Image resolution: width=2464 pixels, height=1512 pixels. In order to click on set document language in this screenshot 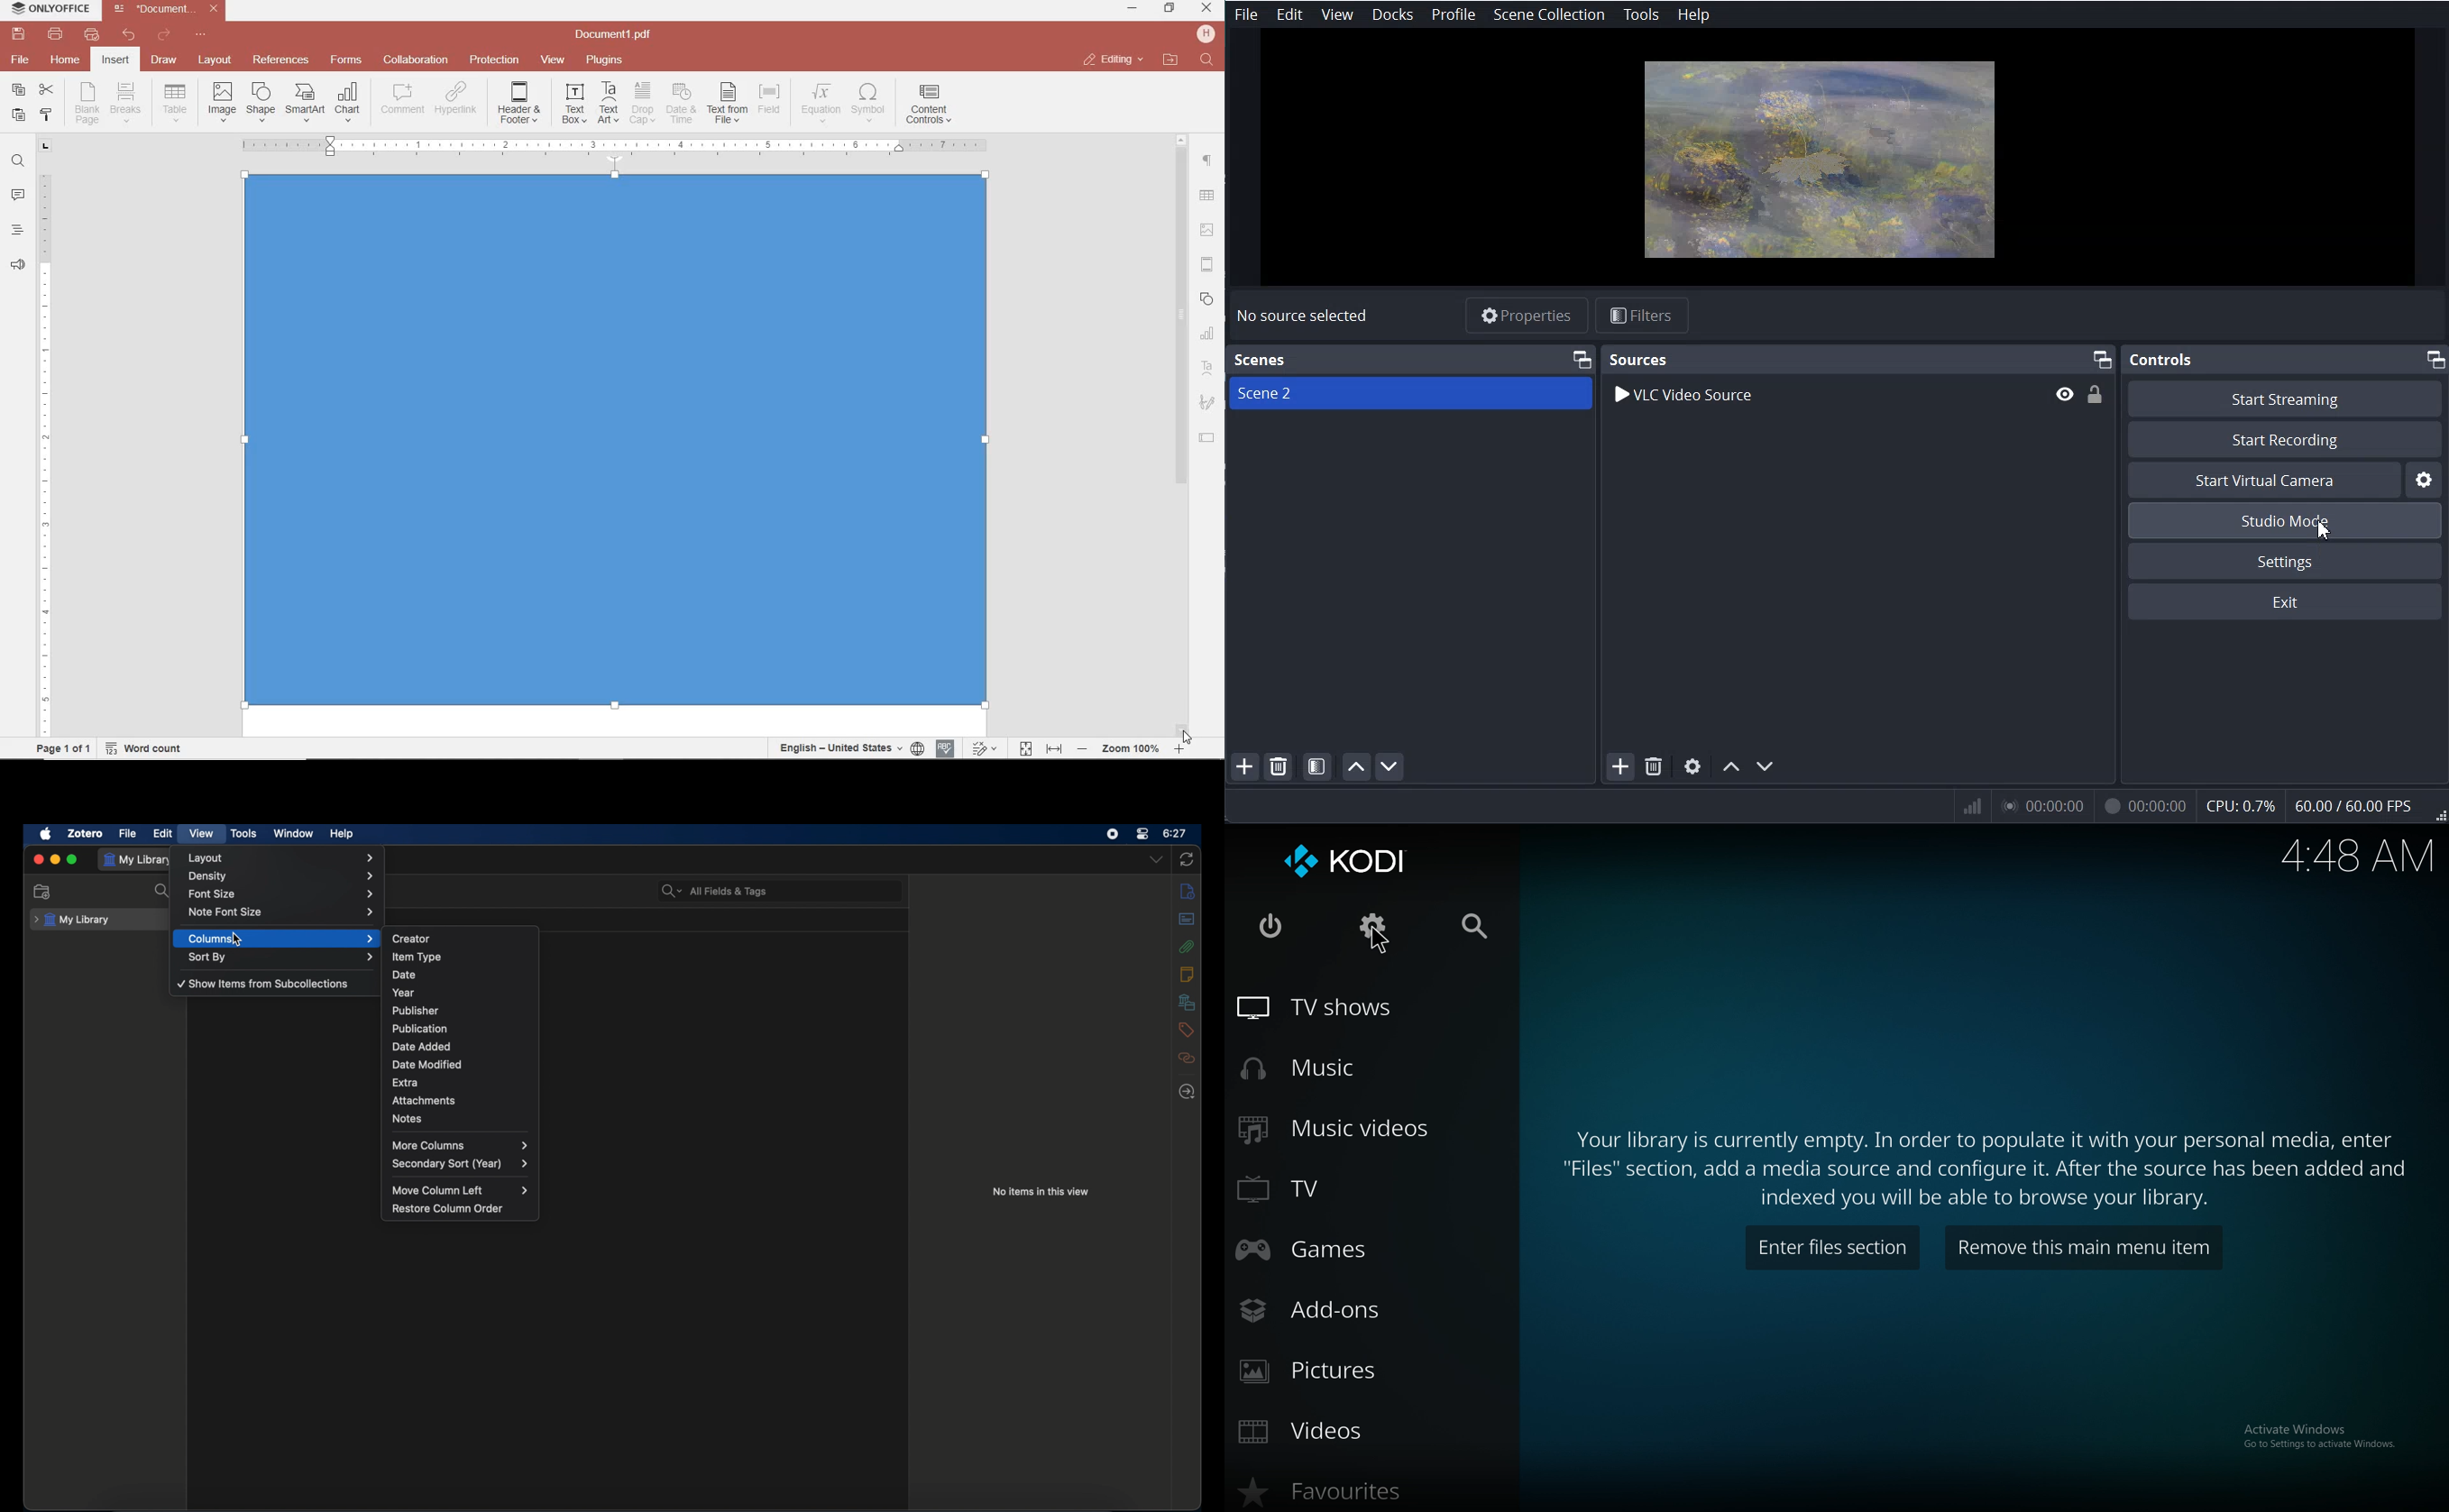, I will do `click(850, 748)`.